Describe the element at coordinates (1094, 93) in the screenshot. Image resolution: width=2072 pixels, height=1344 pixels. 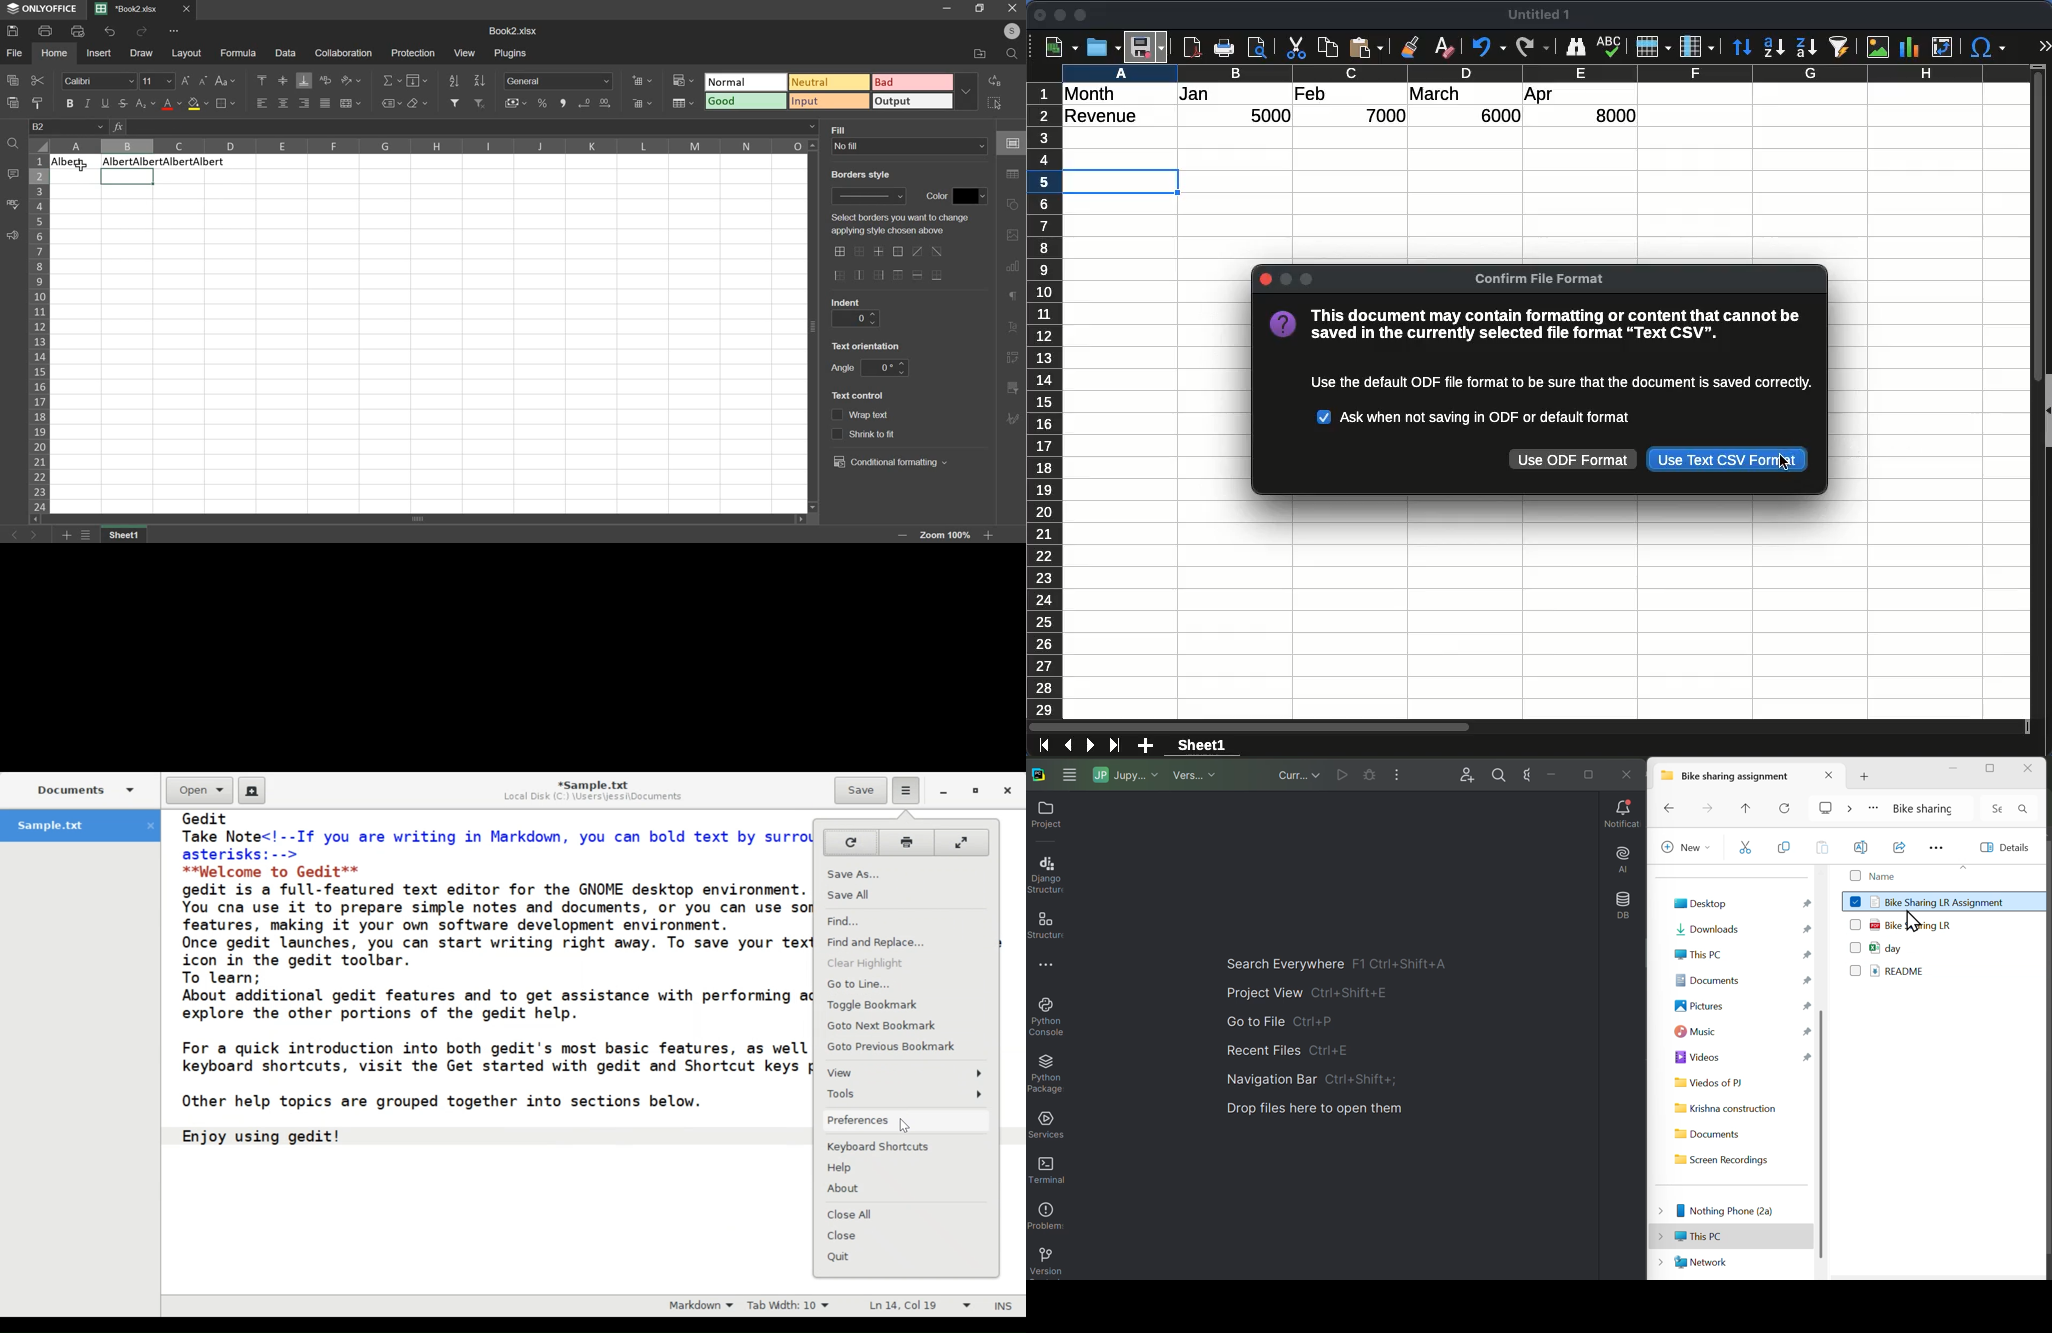
I see `month` at that location.